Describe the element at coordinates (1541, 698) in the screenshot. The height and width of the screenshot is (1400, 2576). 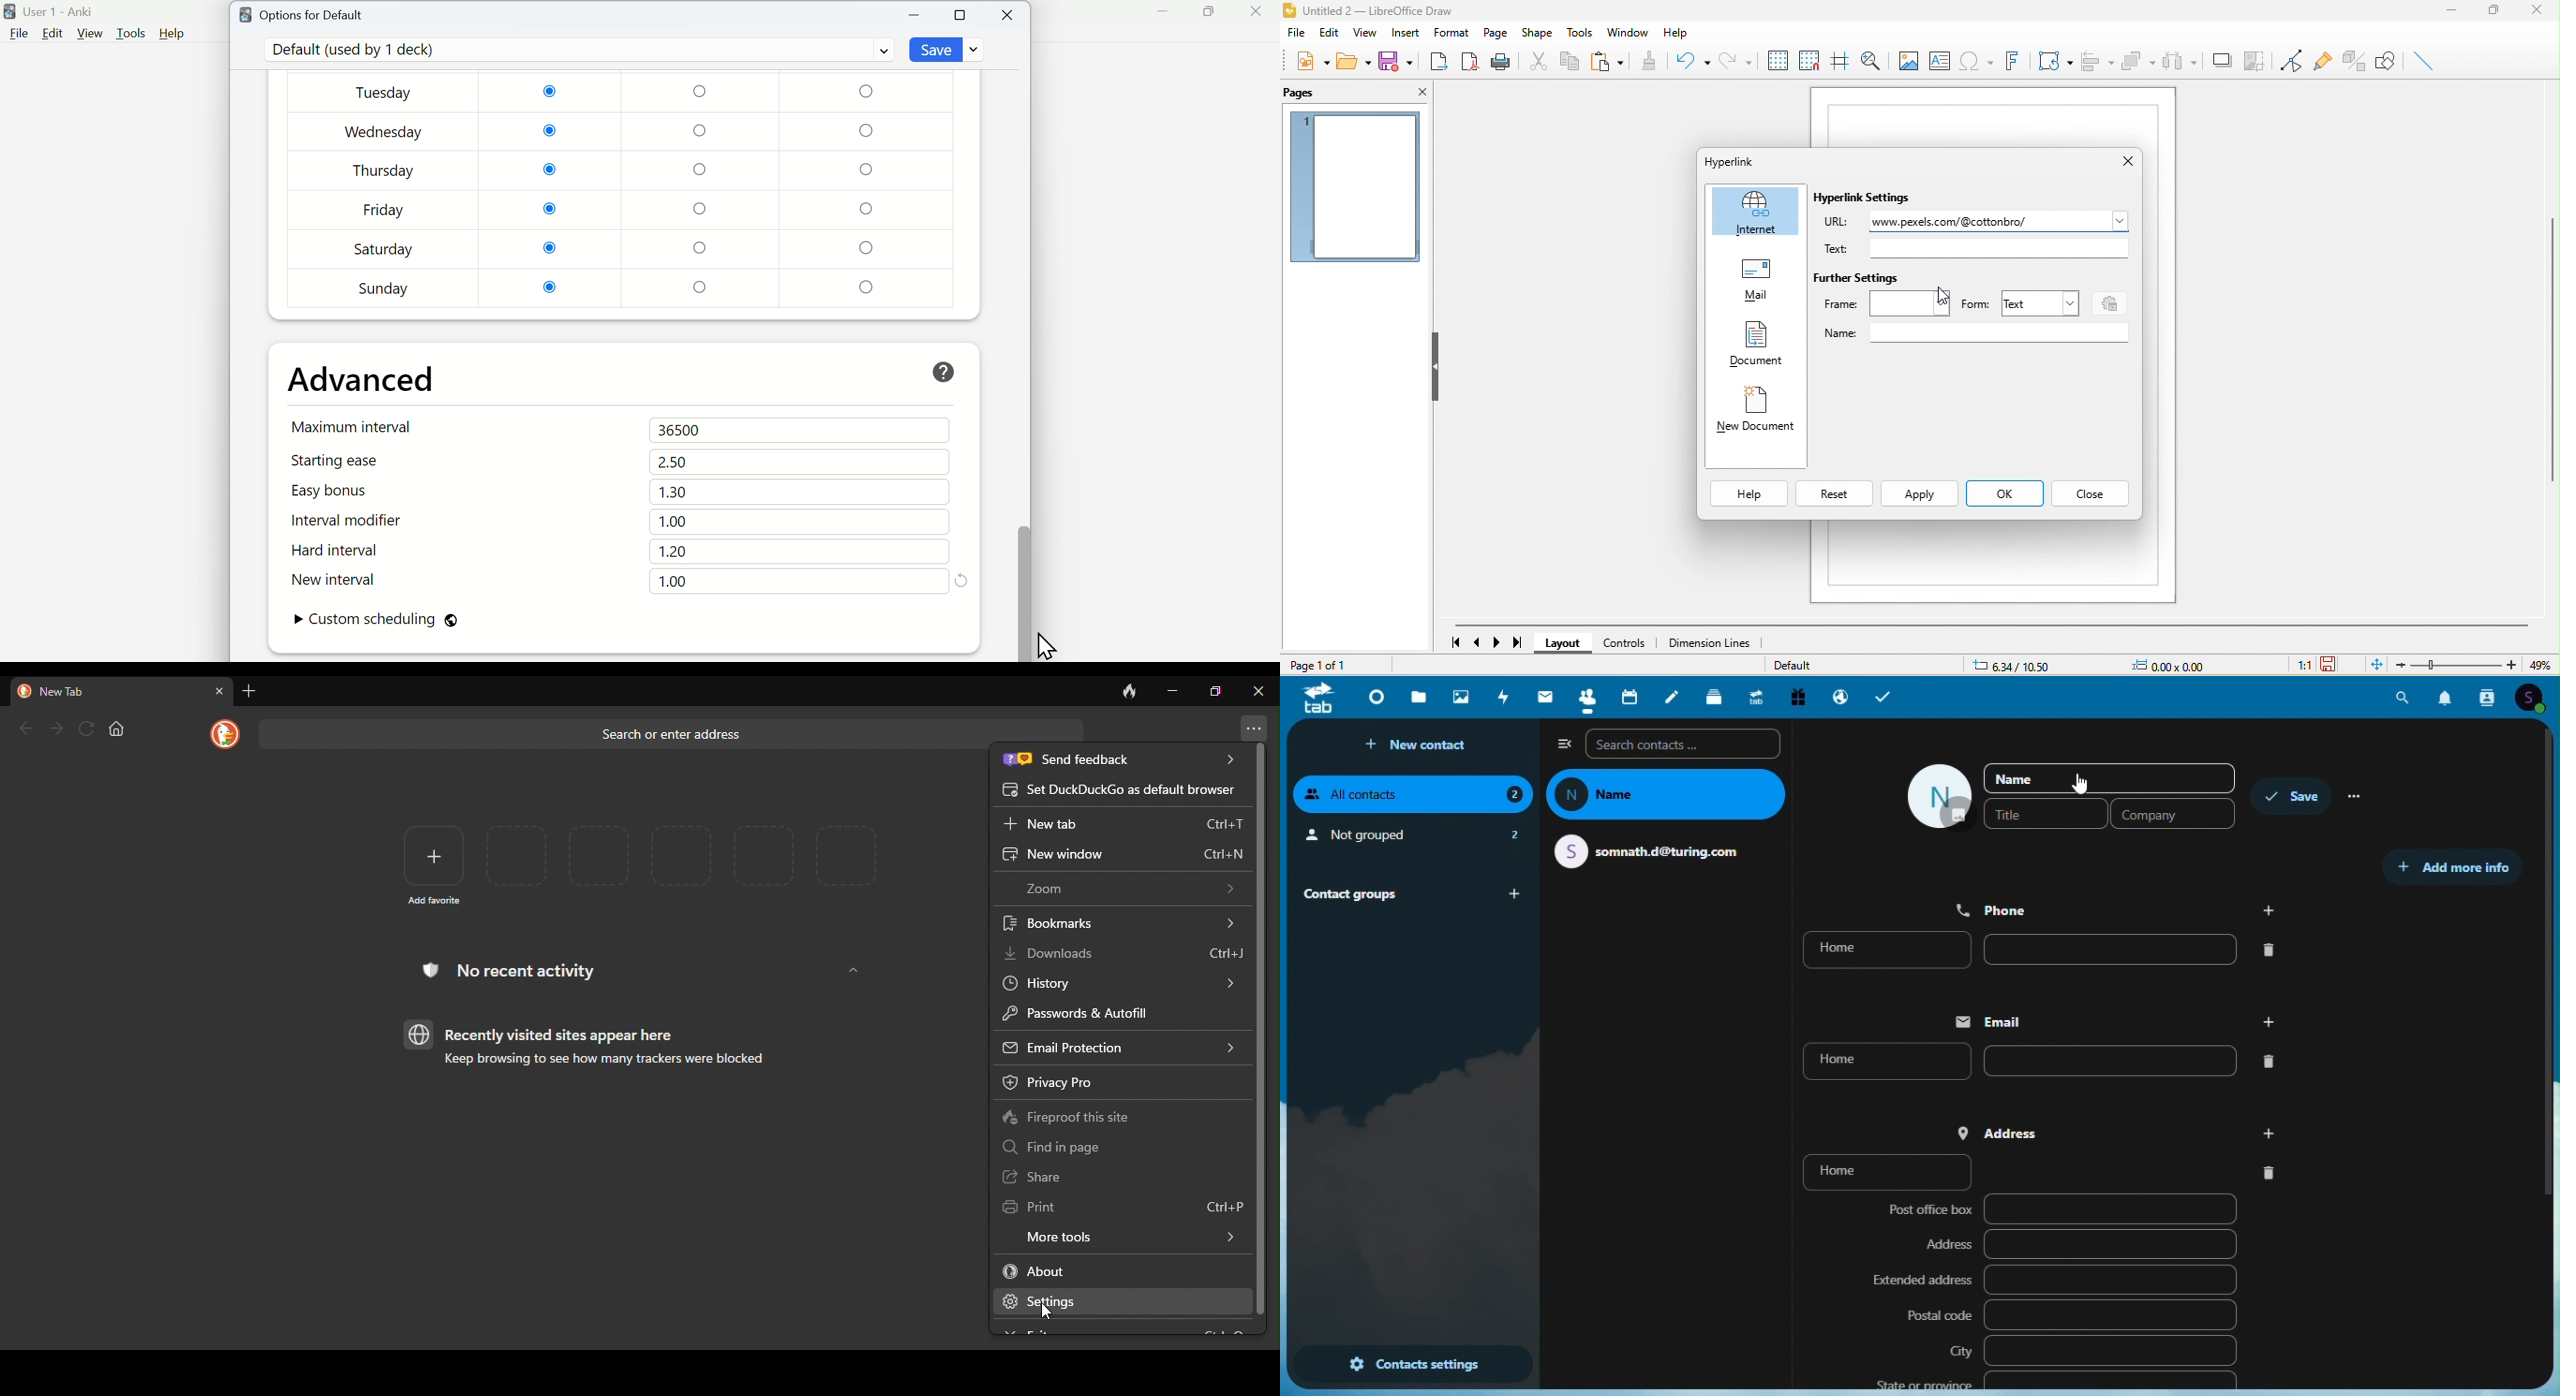
I see `Mail` at that location.